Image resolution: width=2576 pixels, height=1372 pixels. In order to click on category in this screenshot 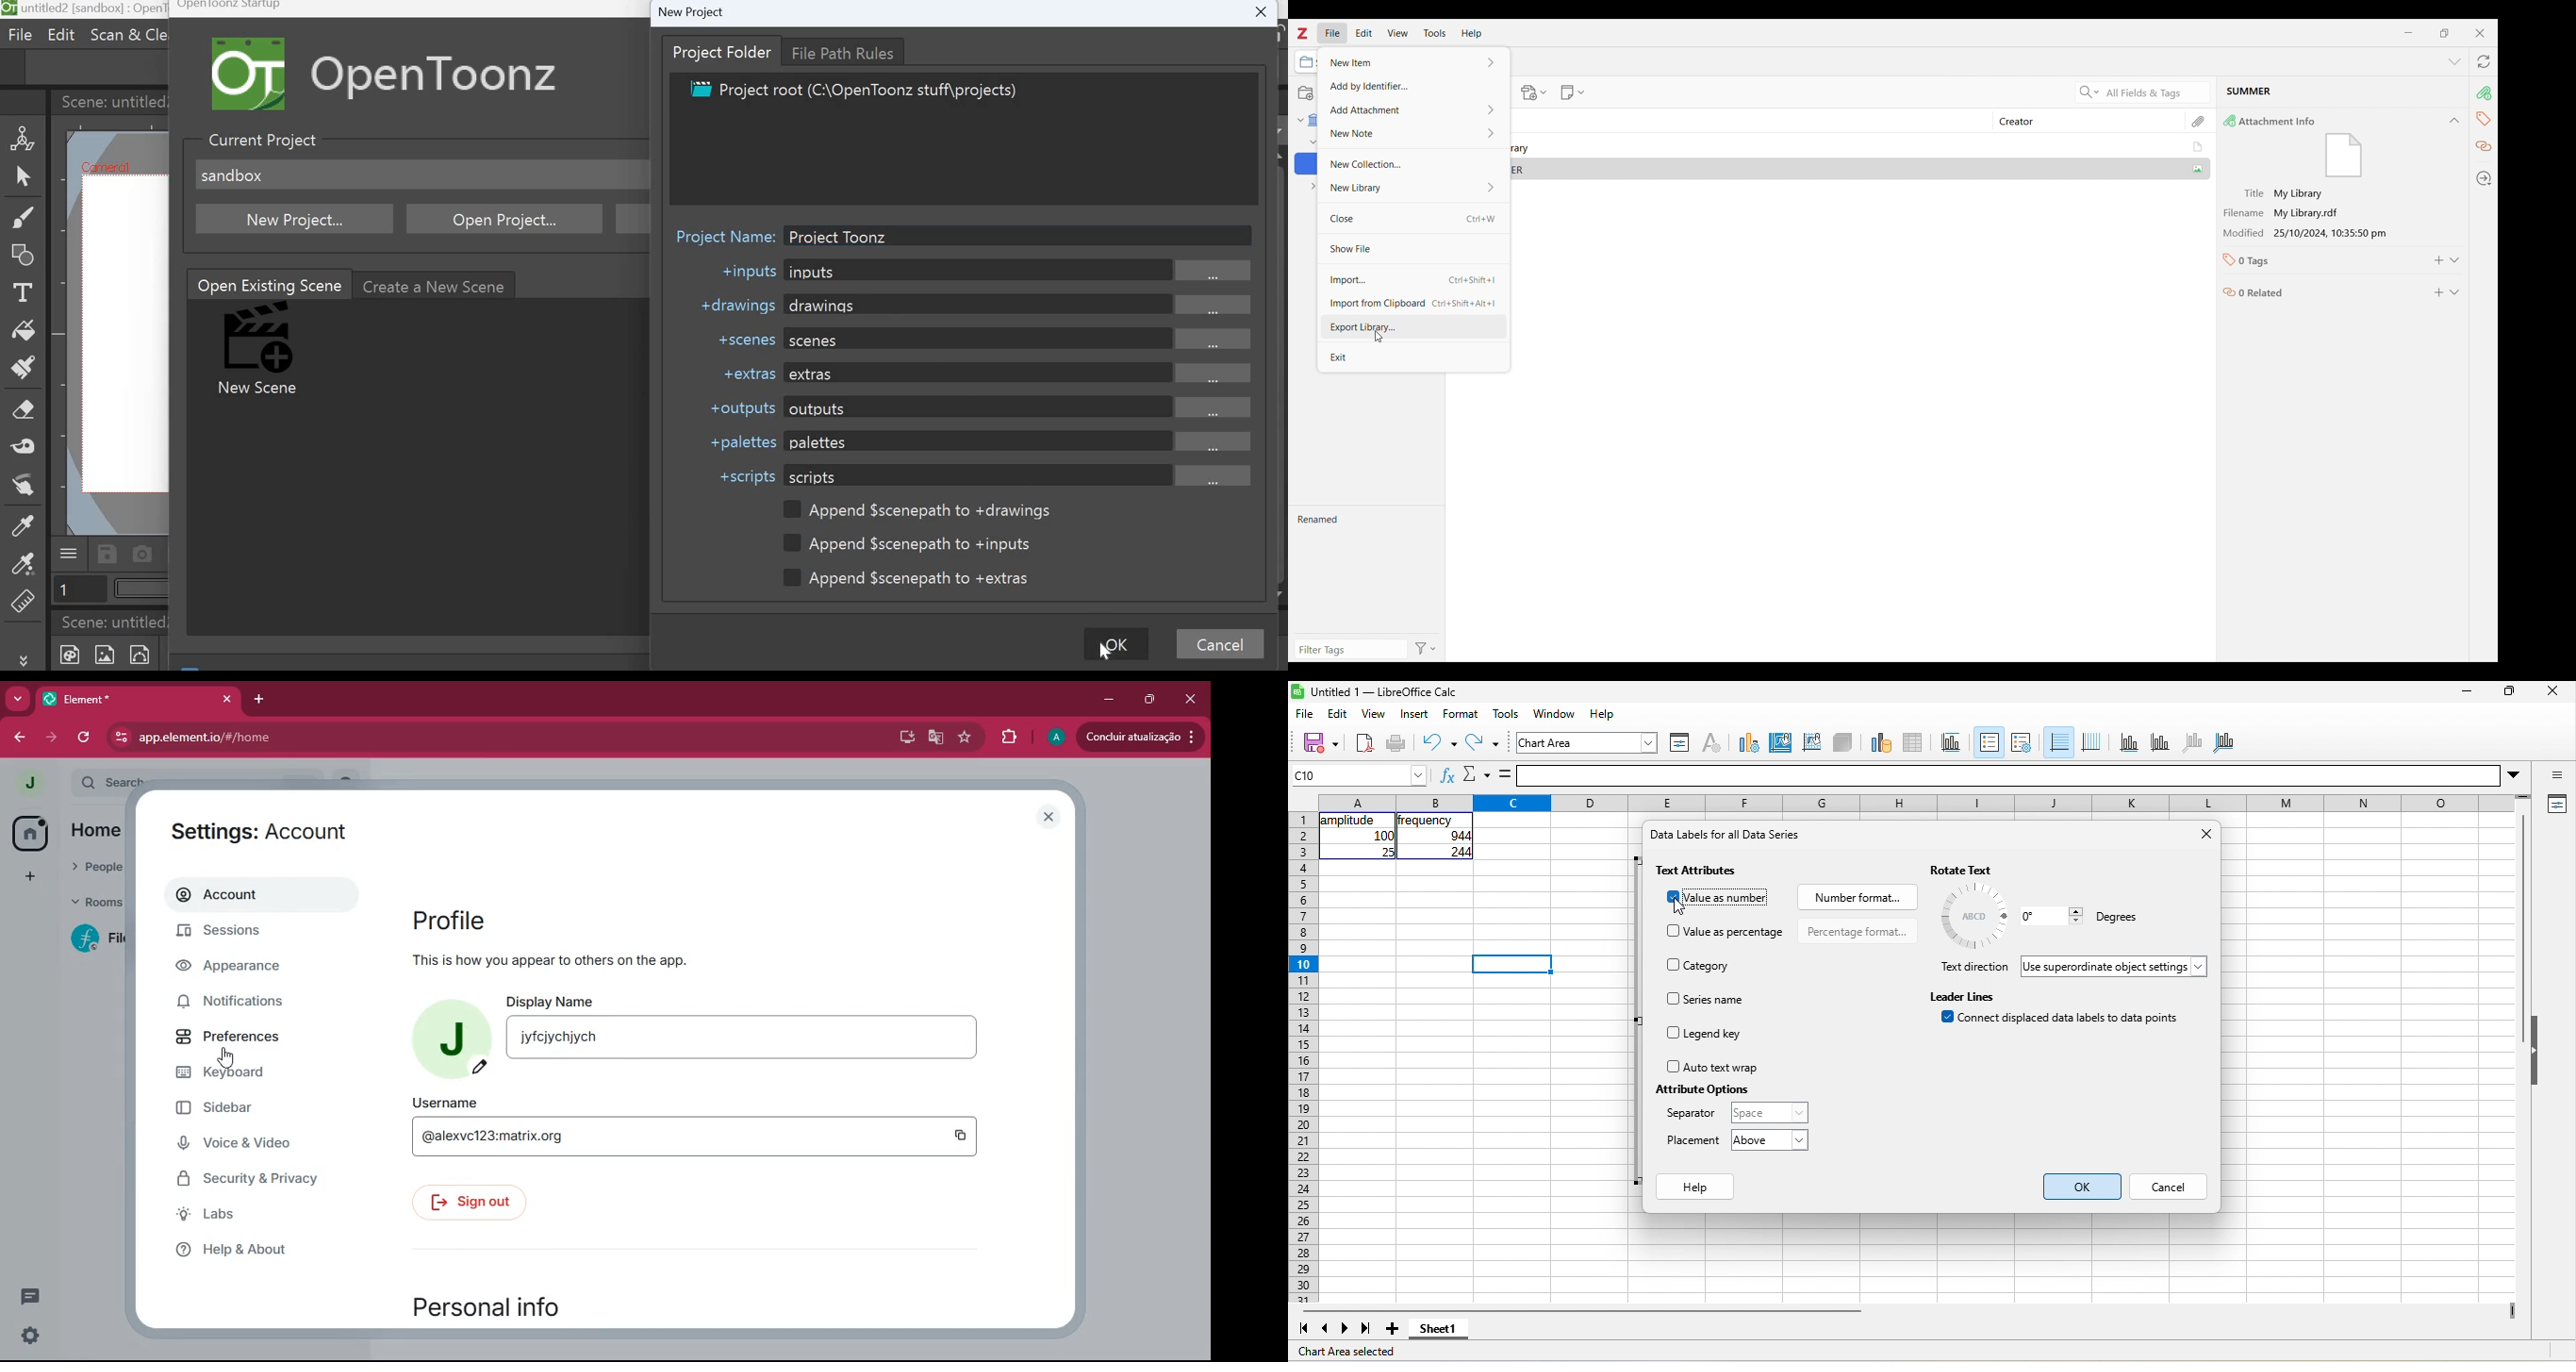, I will do `click(1704, 964)`.